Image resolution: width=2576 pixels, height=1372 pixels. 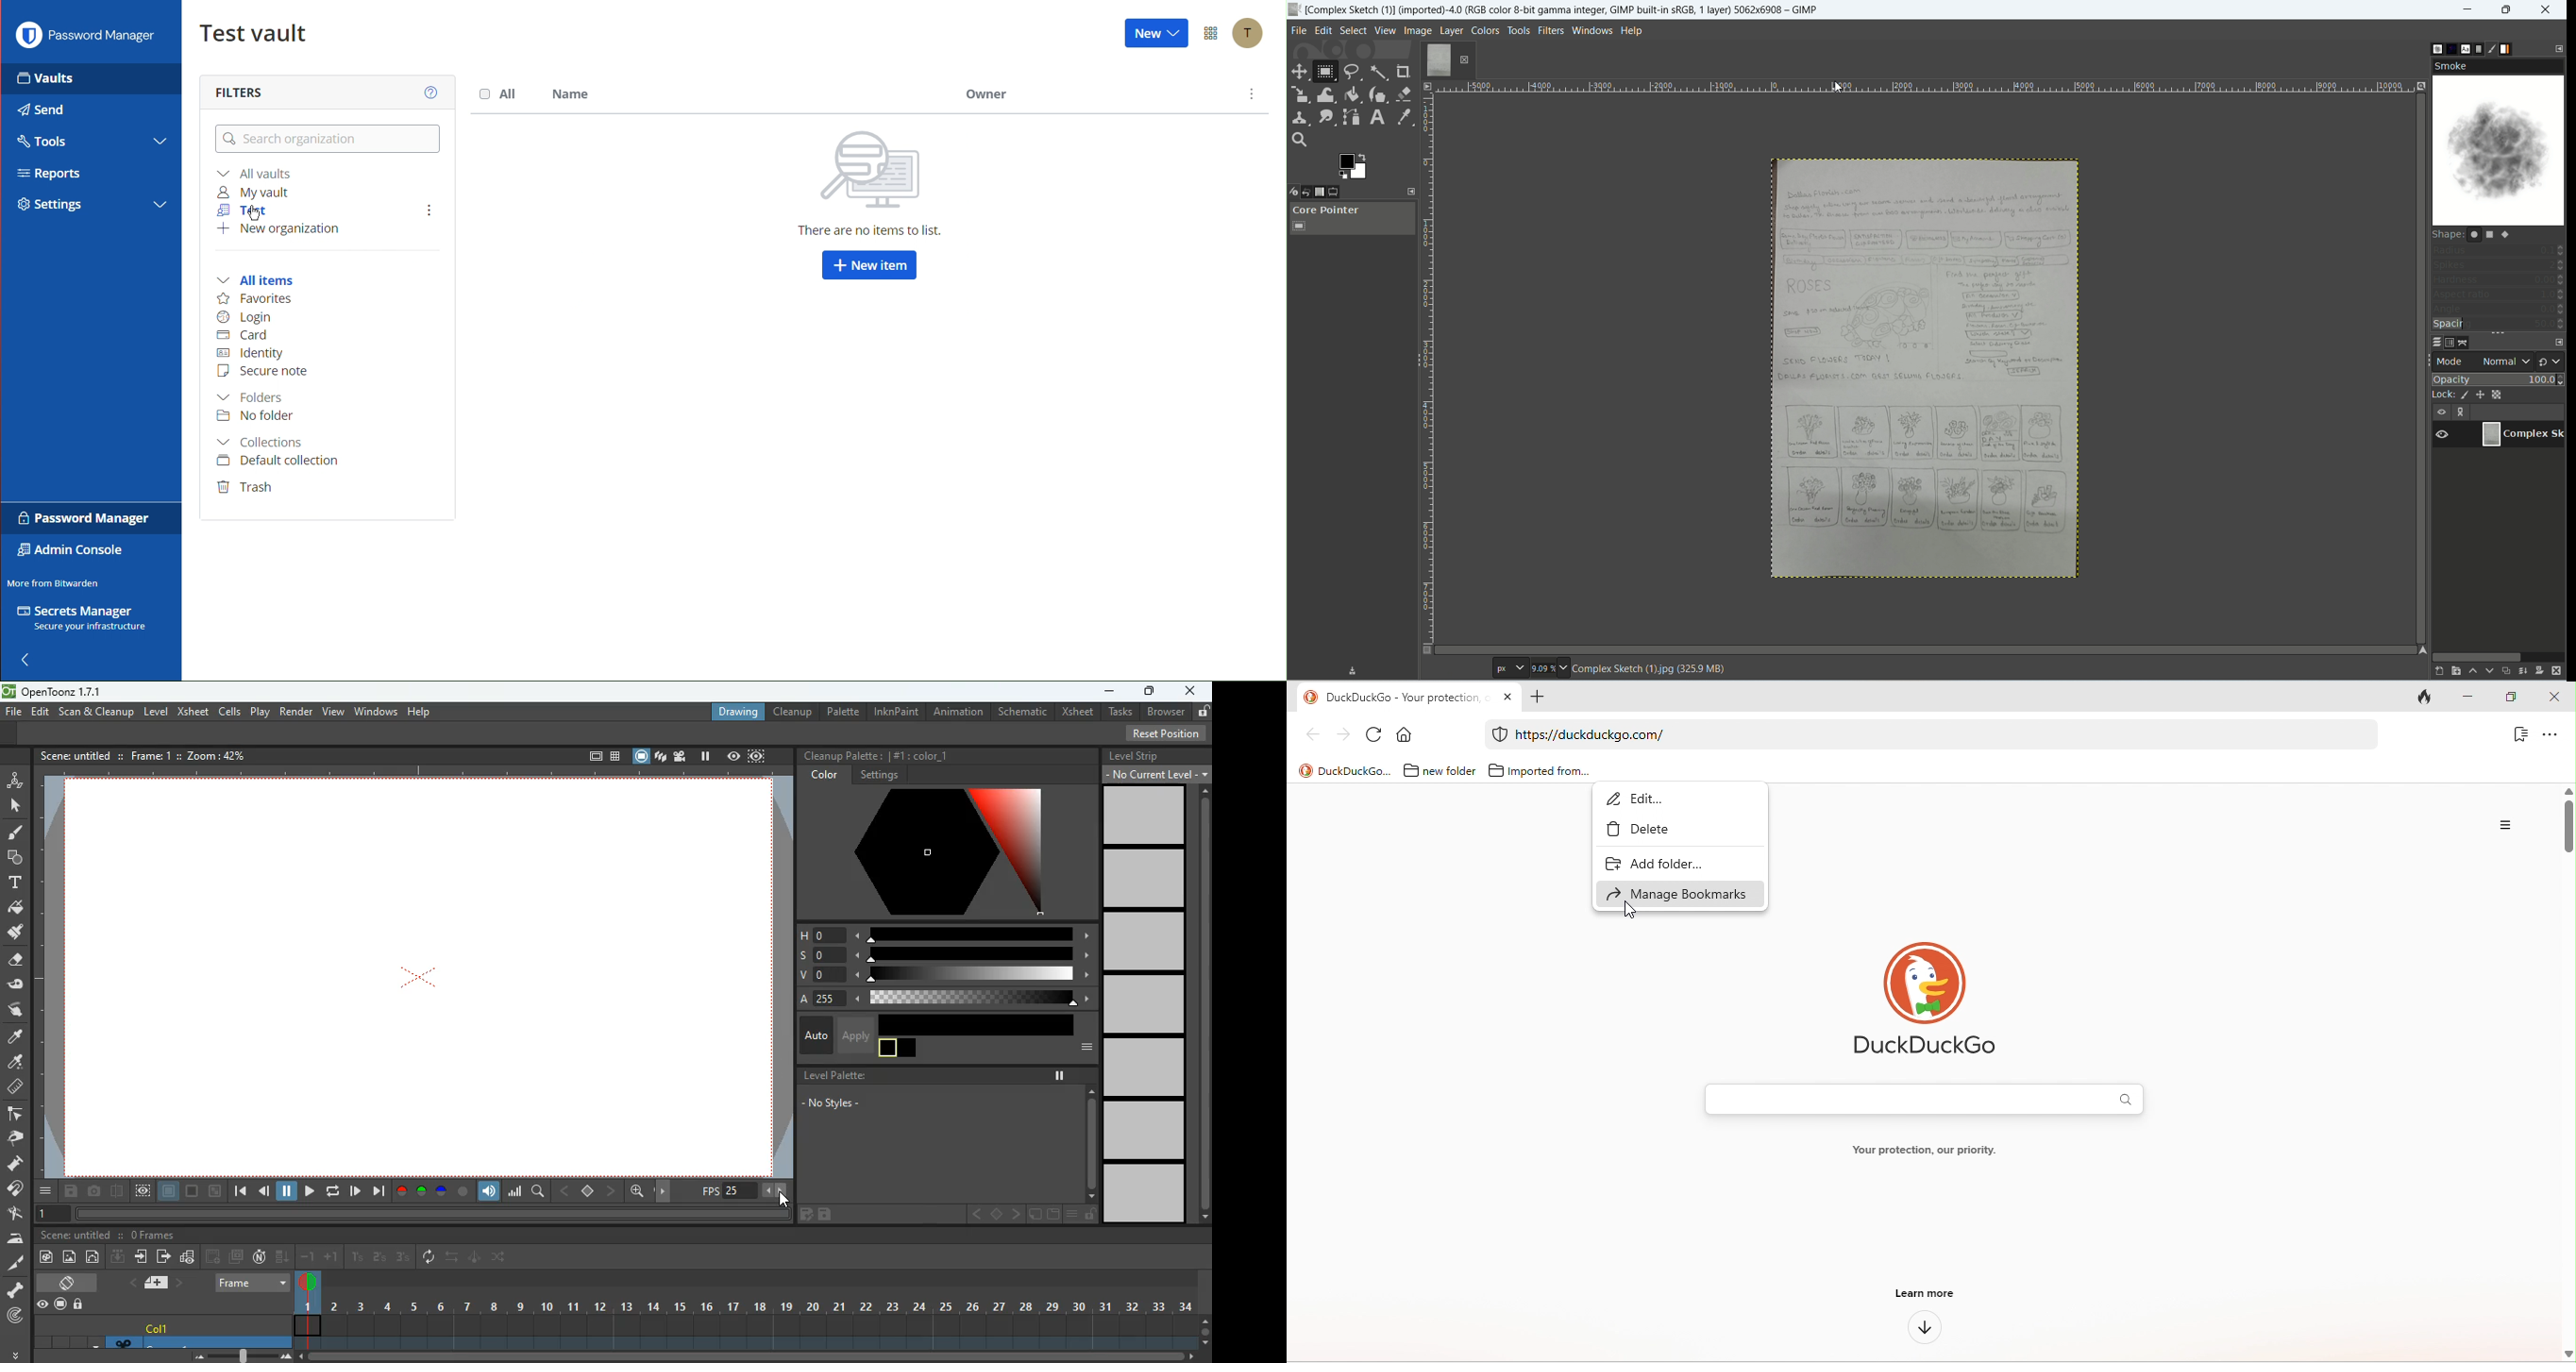 What do you see at coordinates (2500, 151) in the screenshot?
I see `smoke` at bounding box center [2500, 151].